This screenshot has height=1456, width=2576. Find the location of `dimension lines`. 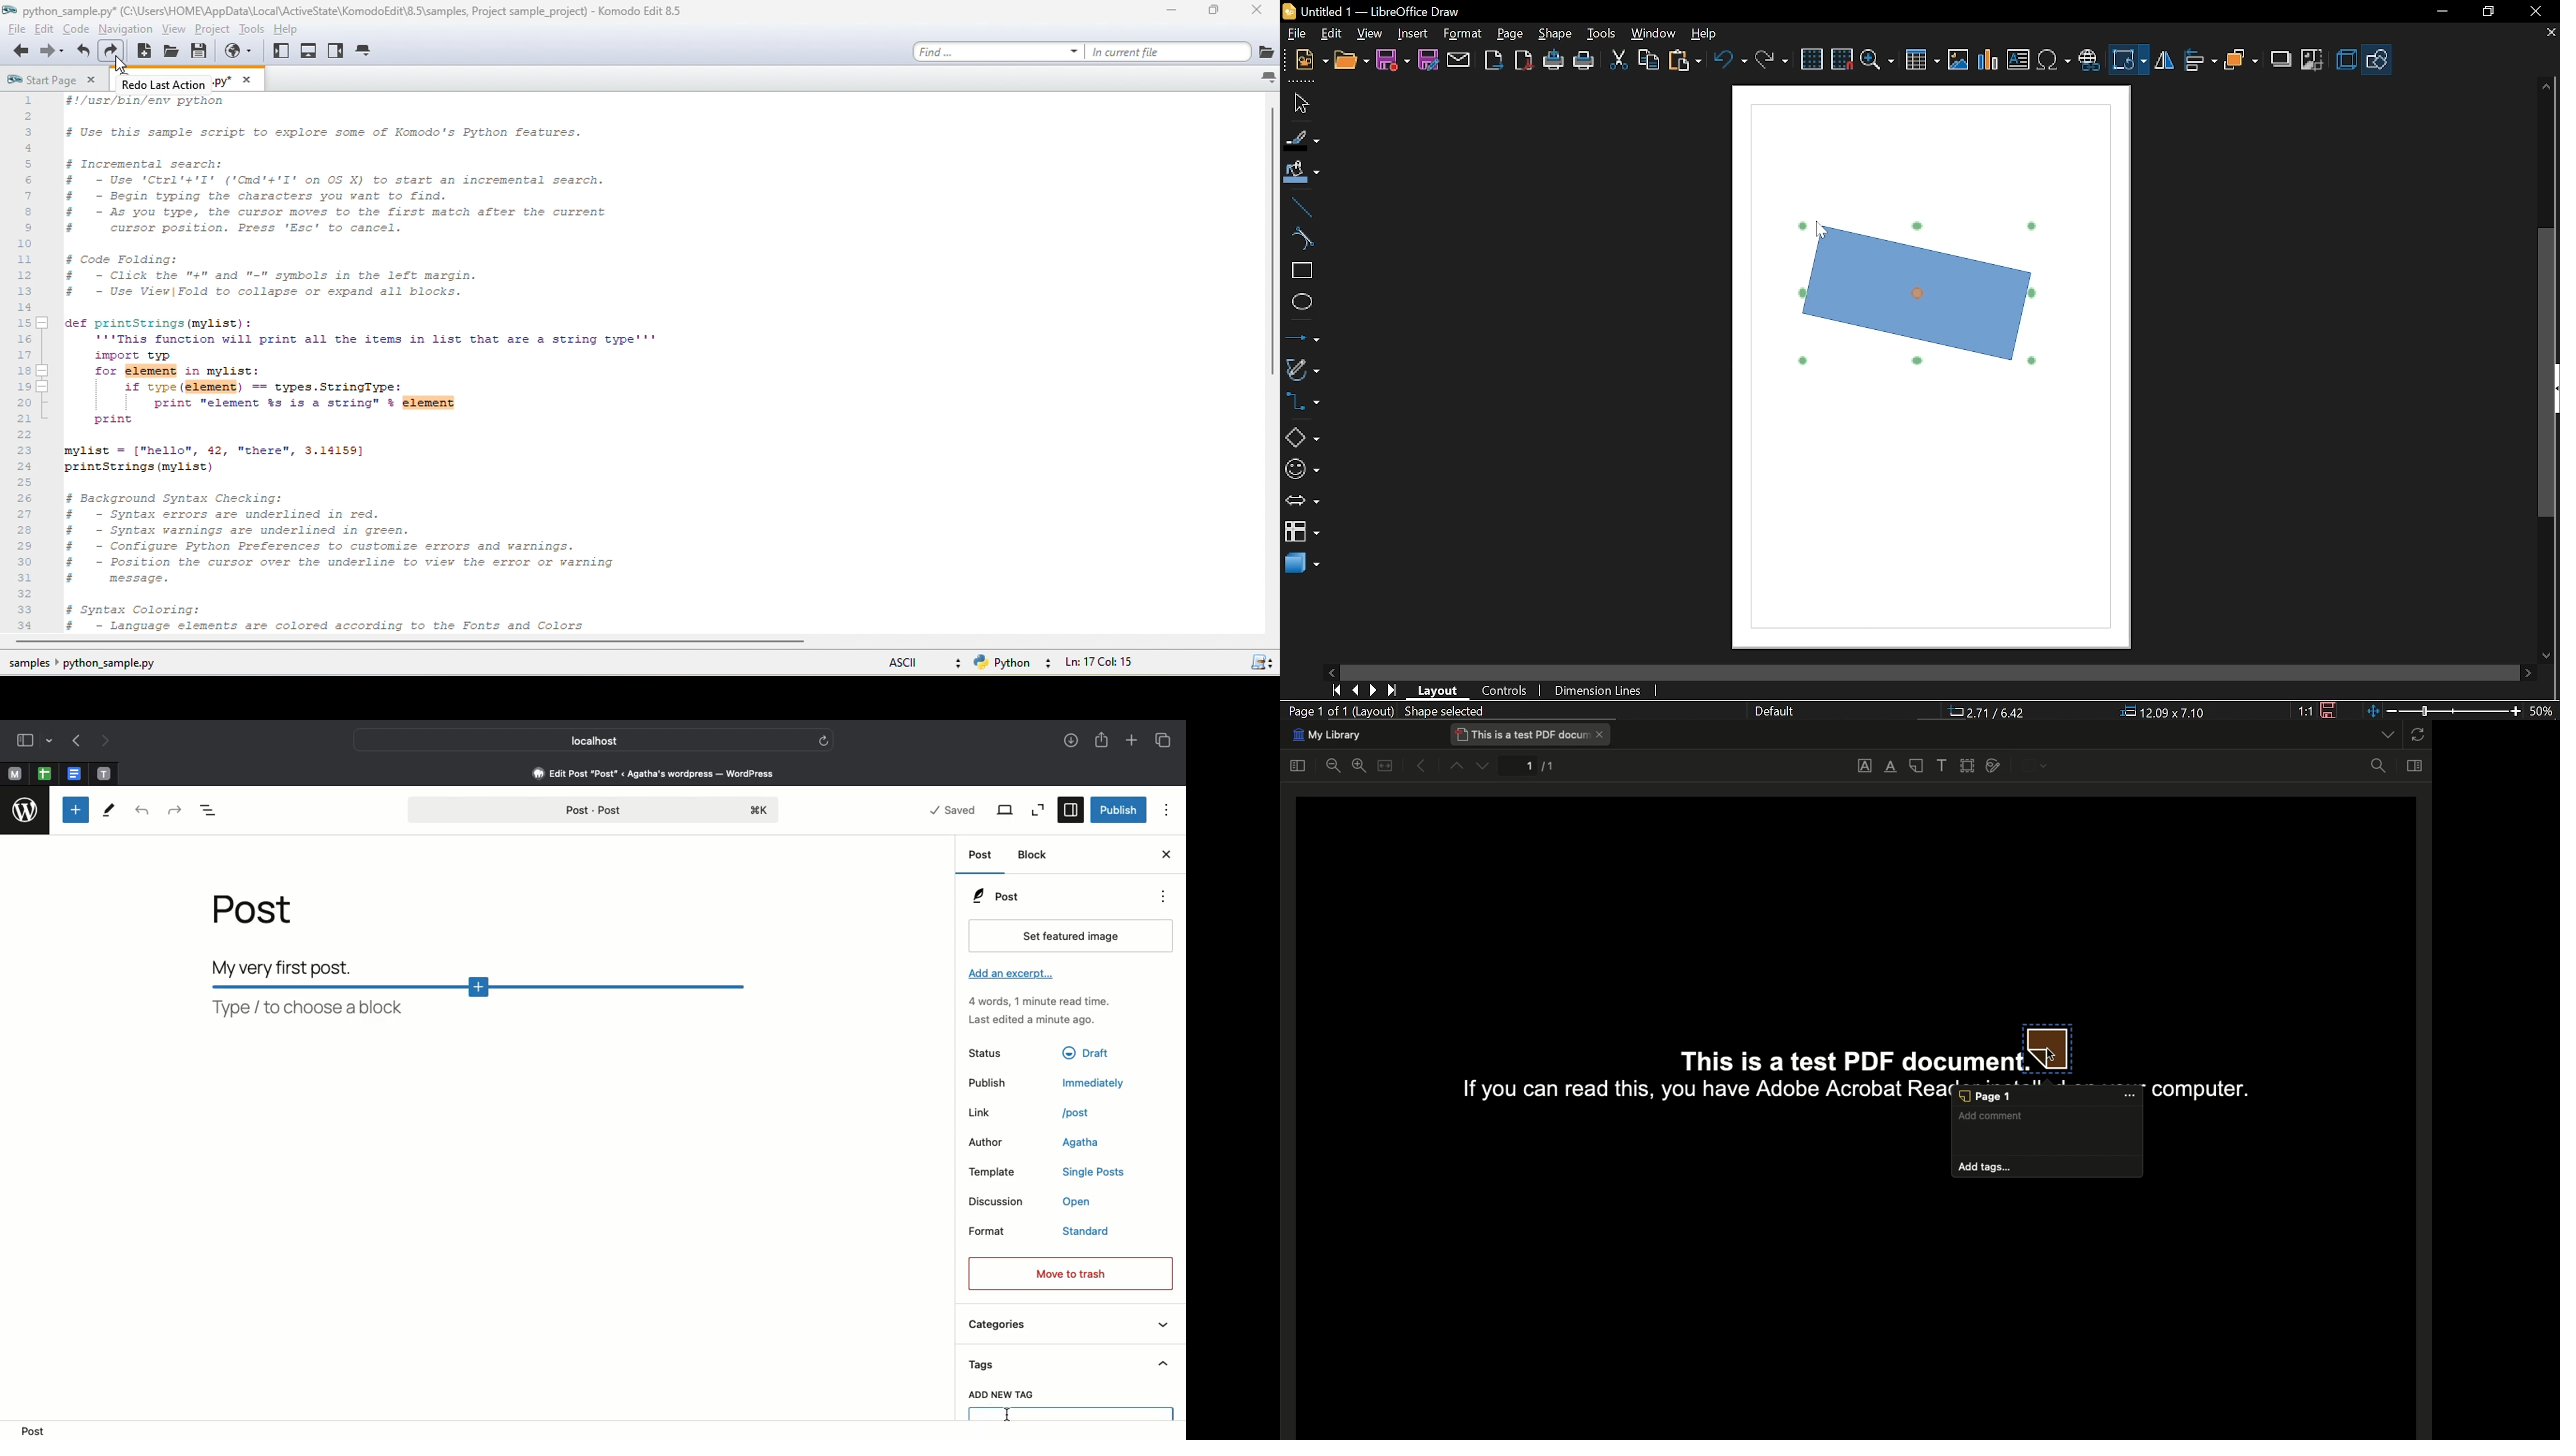

dimension lines is located at coordinates (1598, 690).